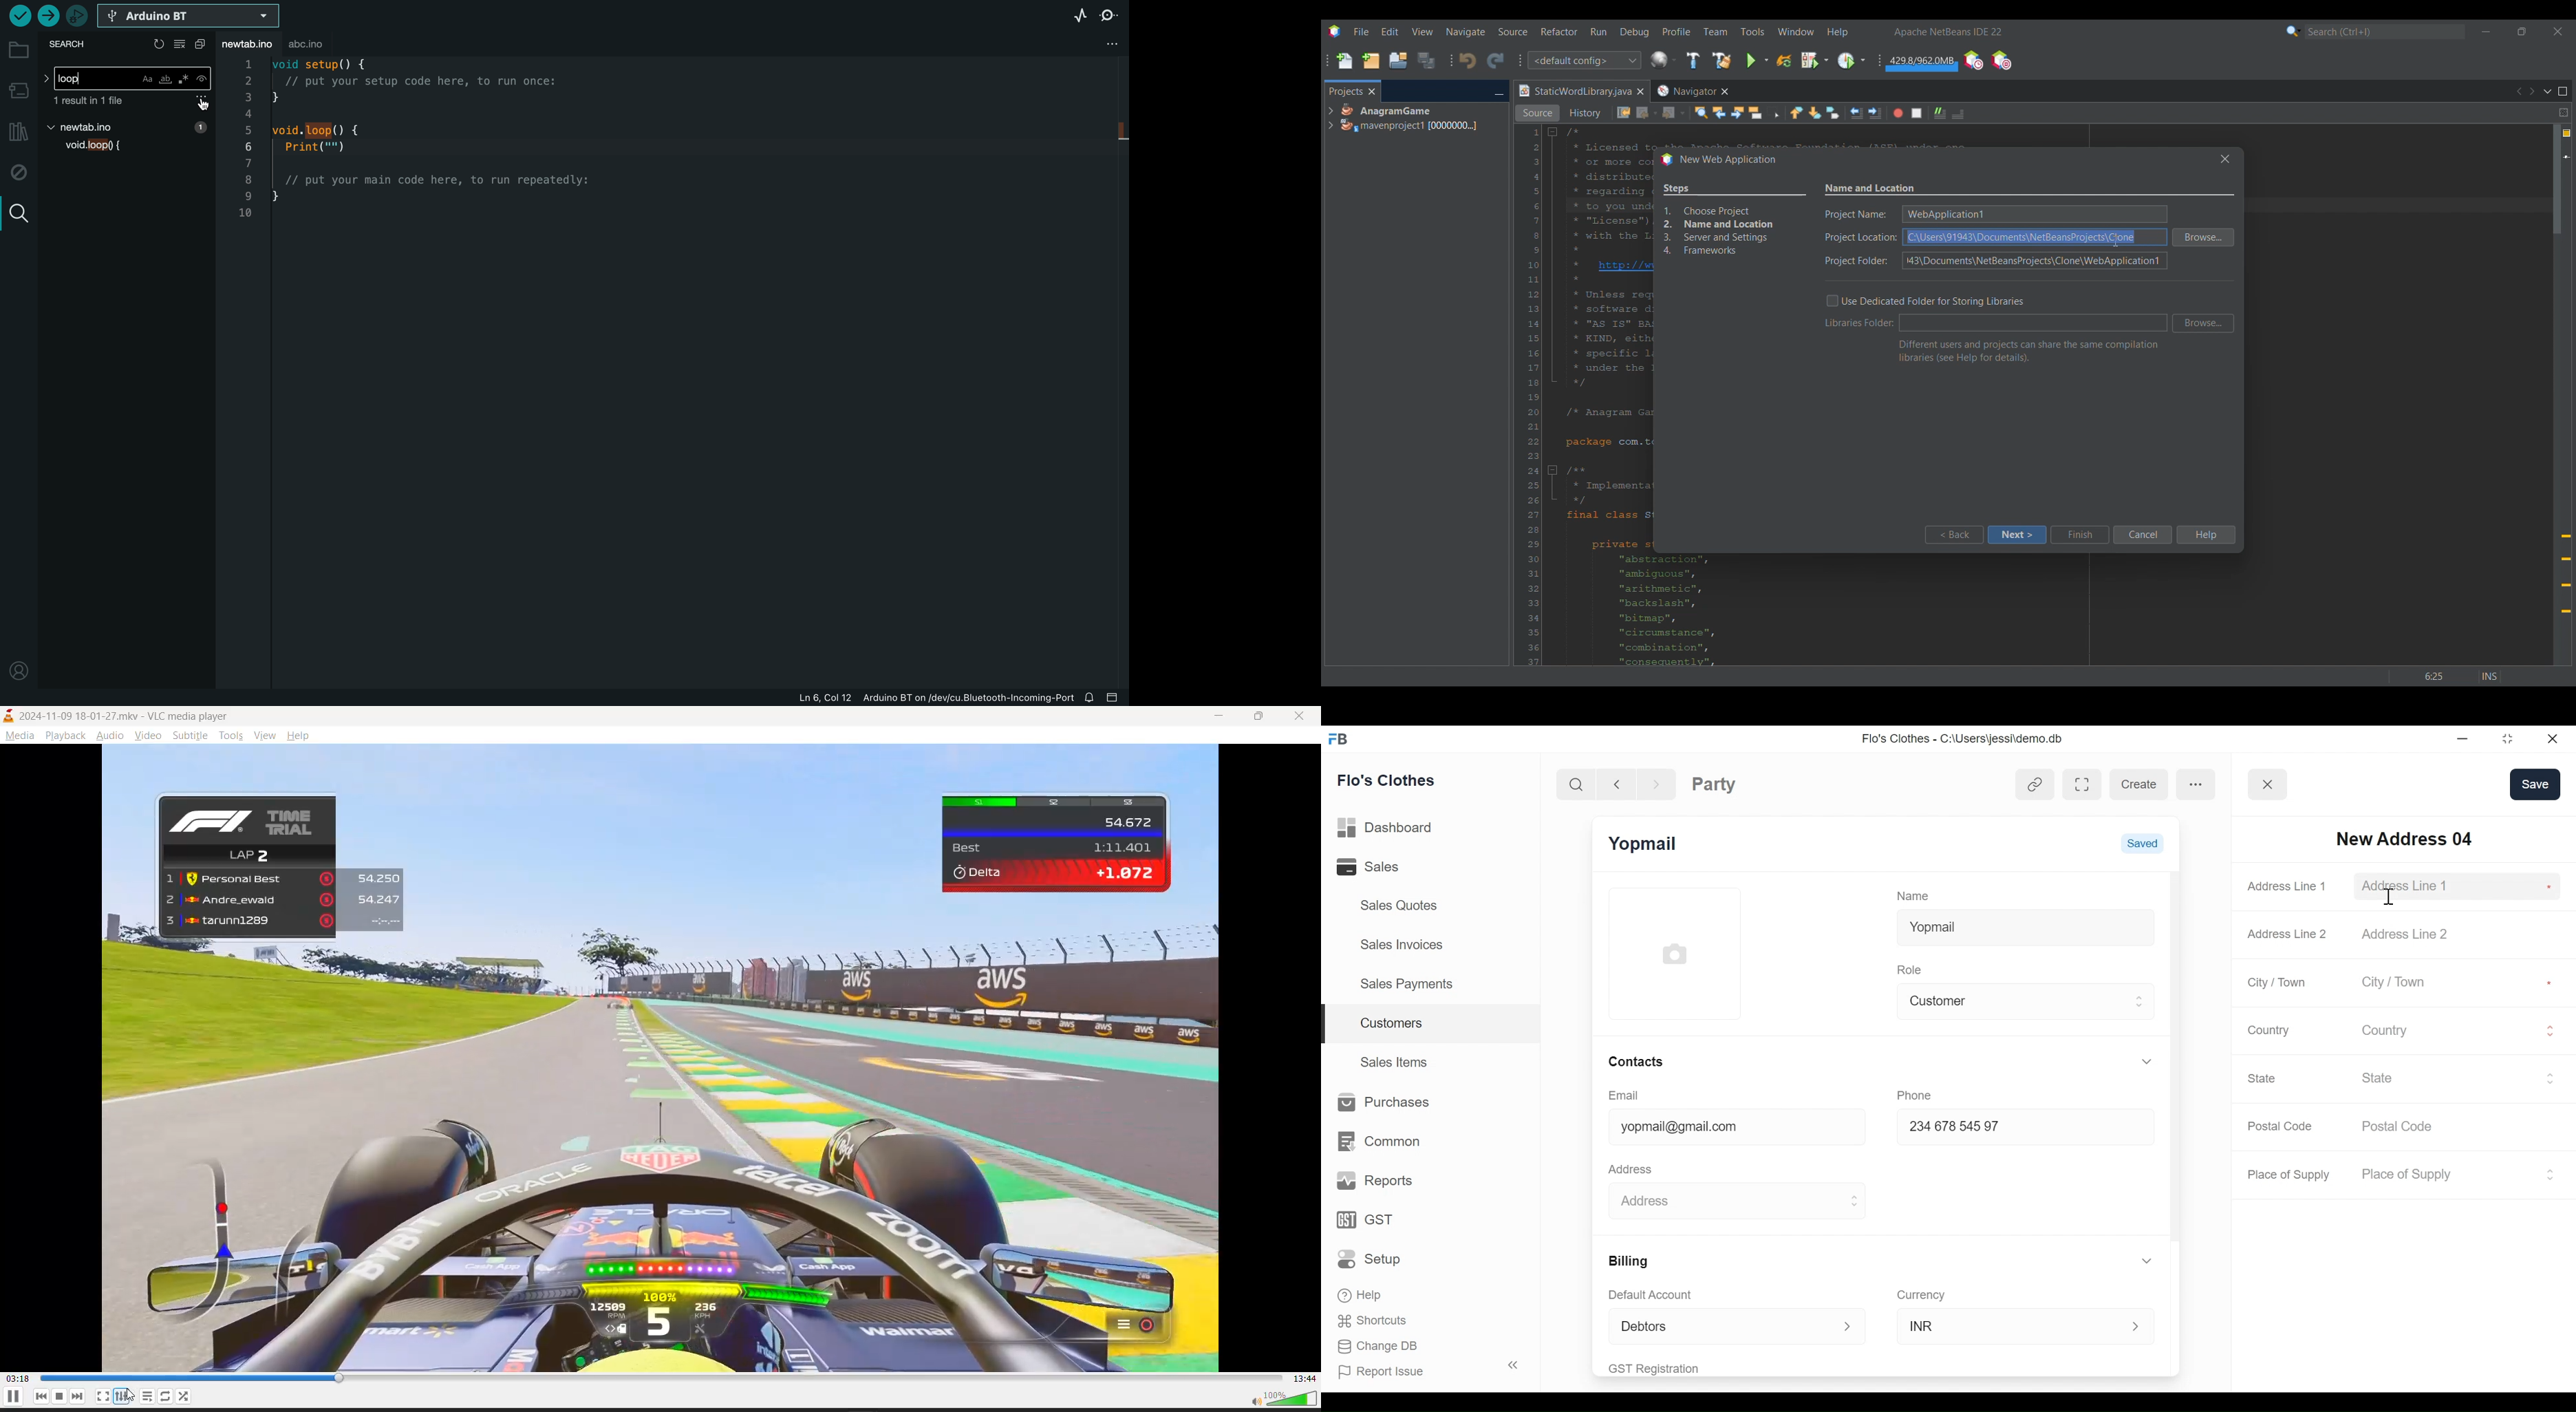 The image size is (2576, 1428). Describe the element at coordinates (2011, 1325) in the screenshot. I see `INR` at that location.